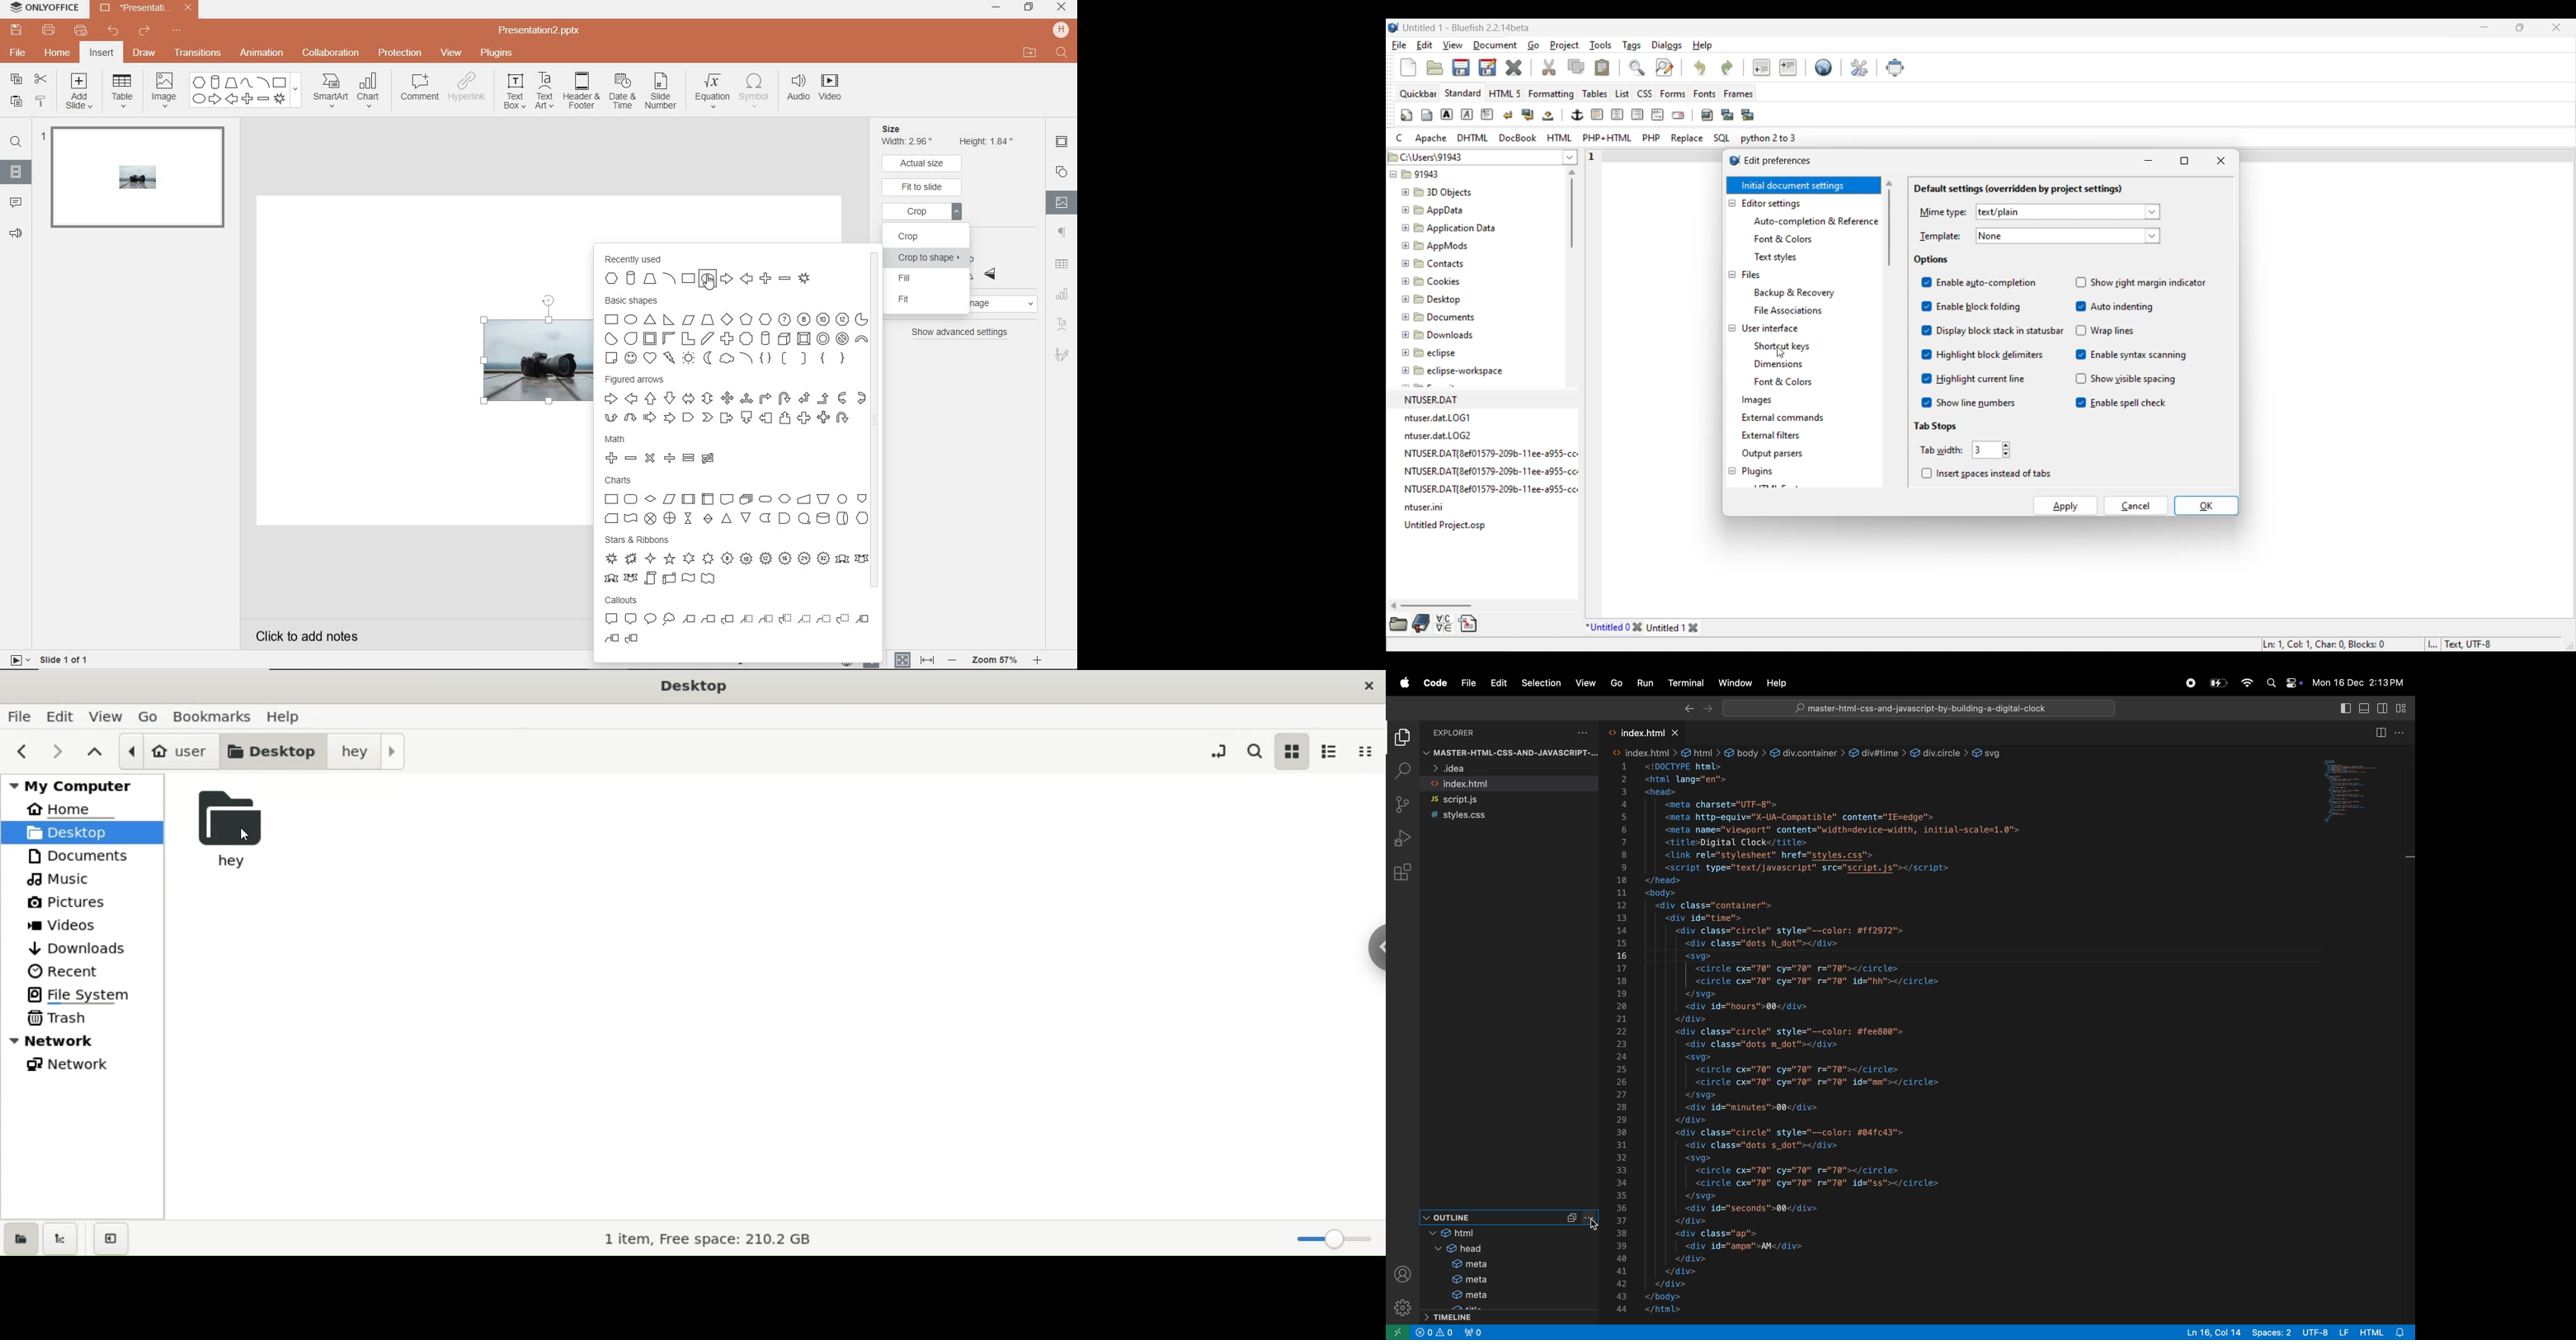  What do you see at coordinates (75, 808) in the screenshot?
I see `home` at bounding box center [75, 808].